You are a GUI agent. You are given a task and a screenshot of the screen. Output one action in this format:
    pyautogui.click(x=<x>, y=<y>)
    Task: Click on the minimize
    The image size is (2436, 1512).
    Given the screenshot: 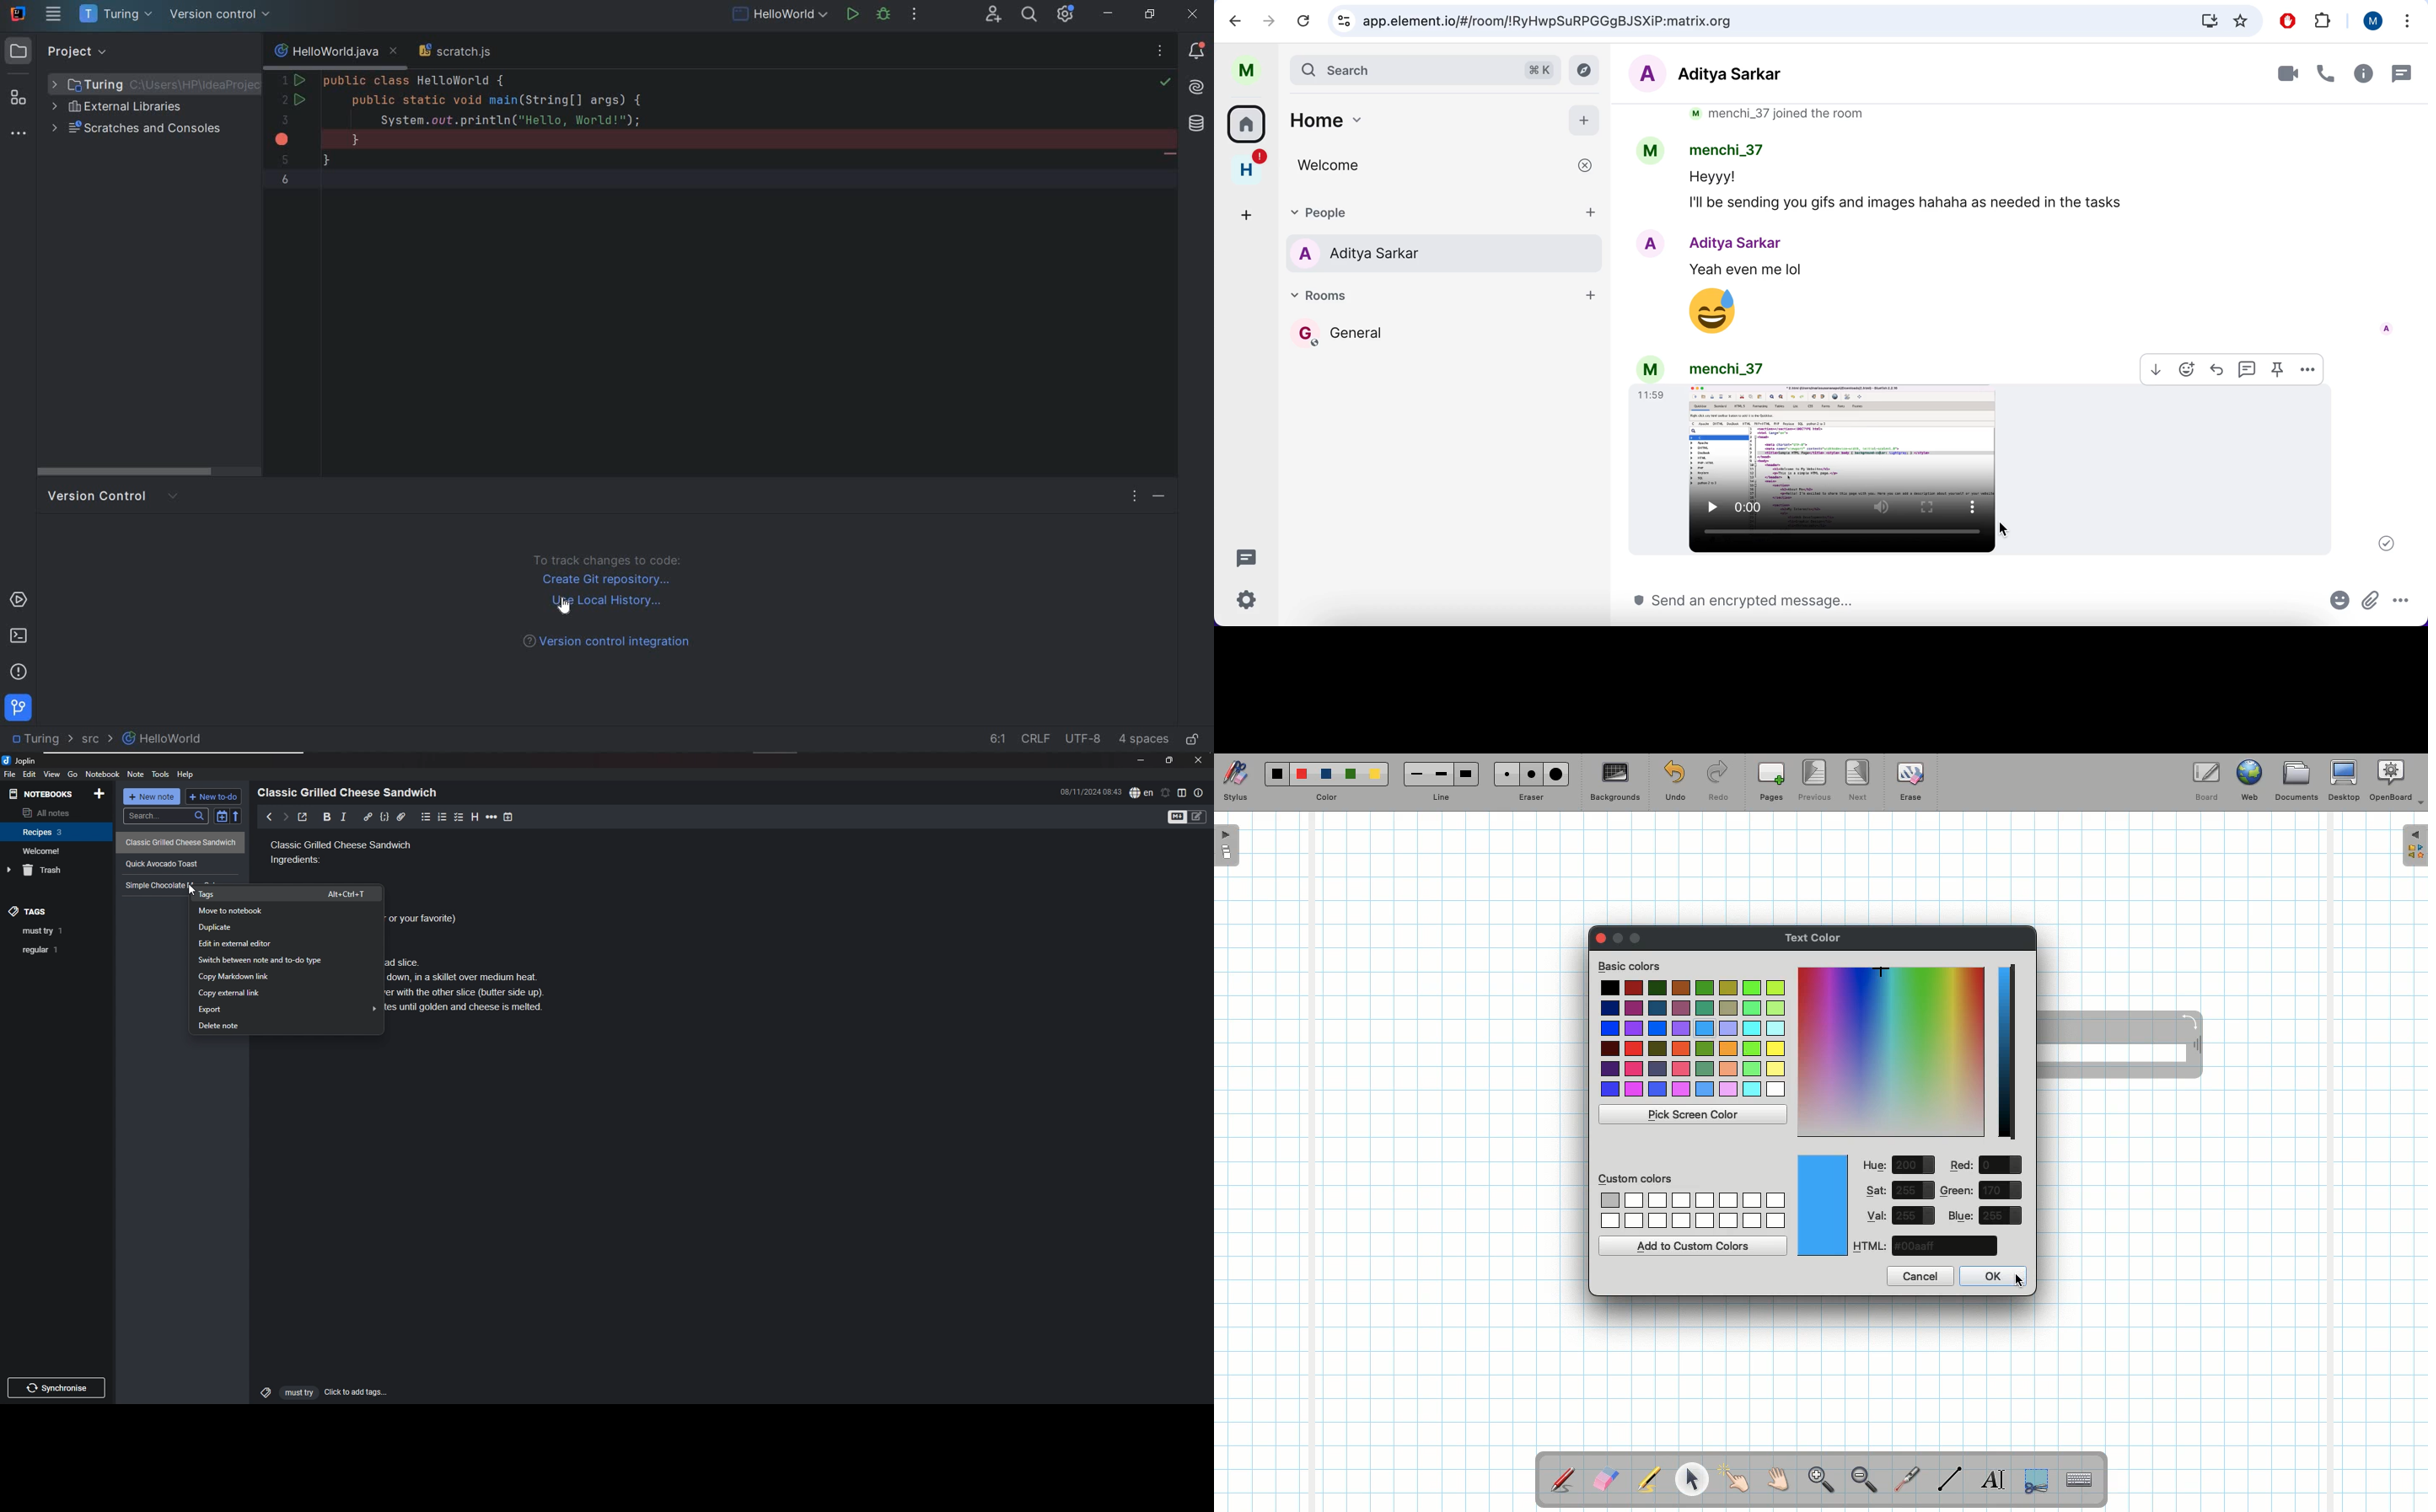 What is the action you would take?
    pyautogui.click(x=1141, y=760)
    